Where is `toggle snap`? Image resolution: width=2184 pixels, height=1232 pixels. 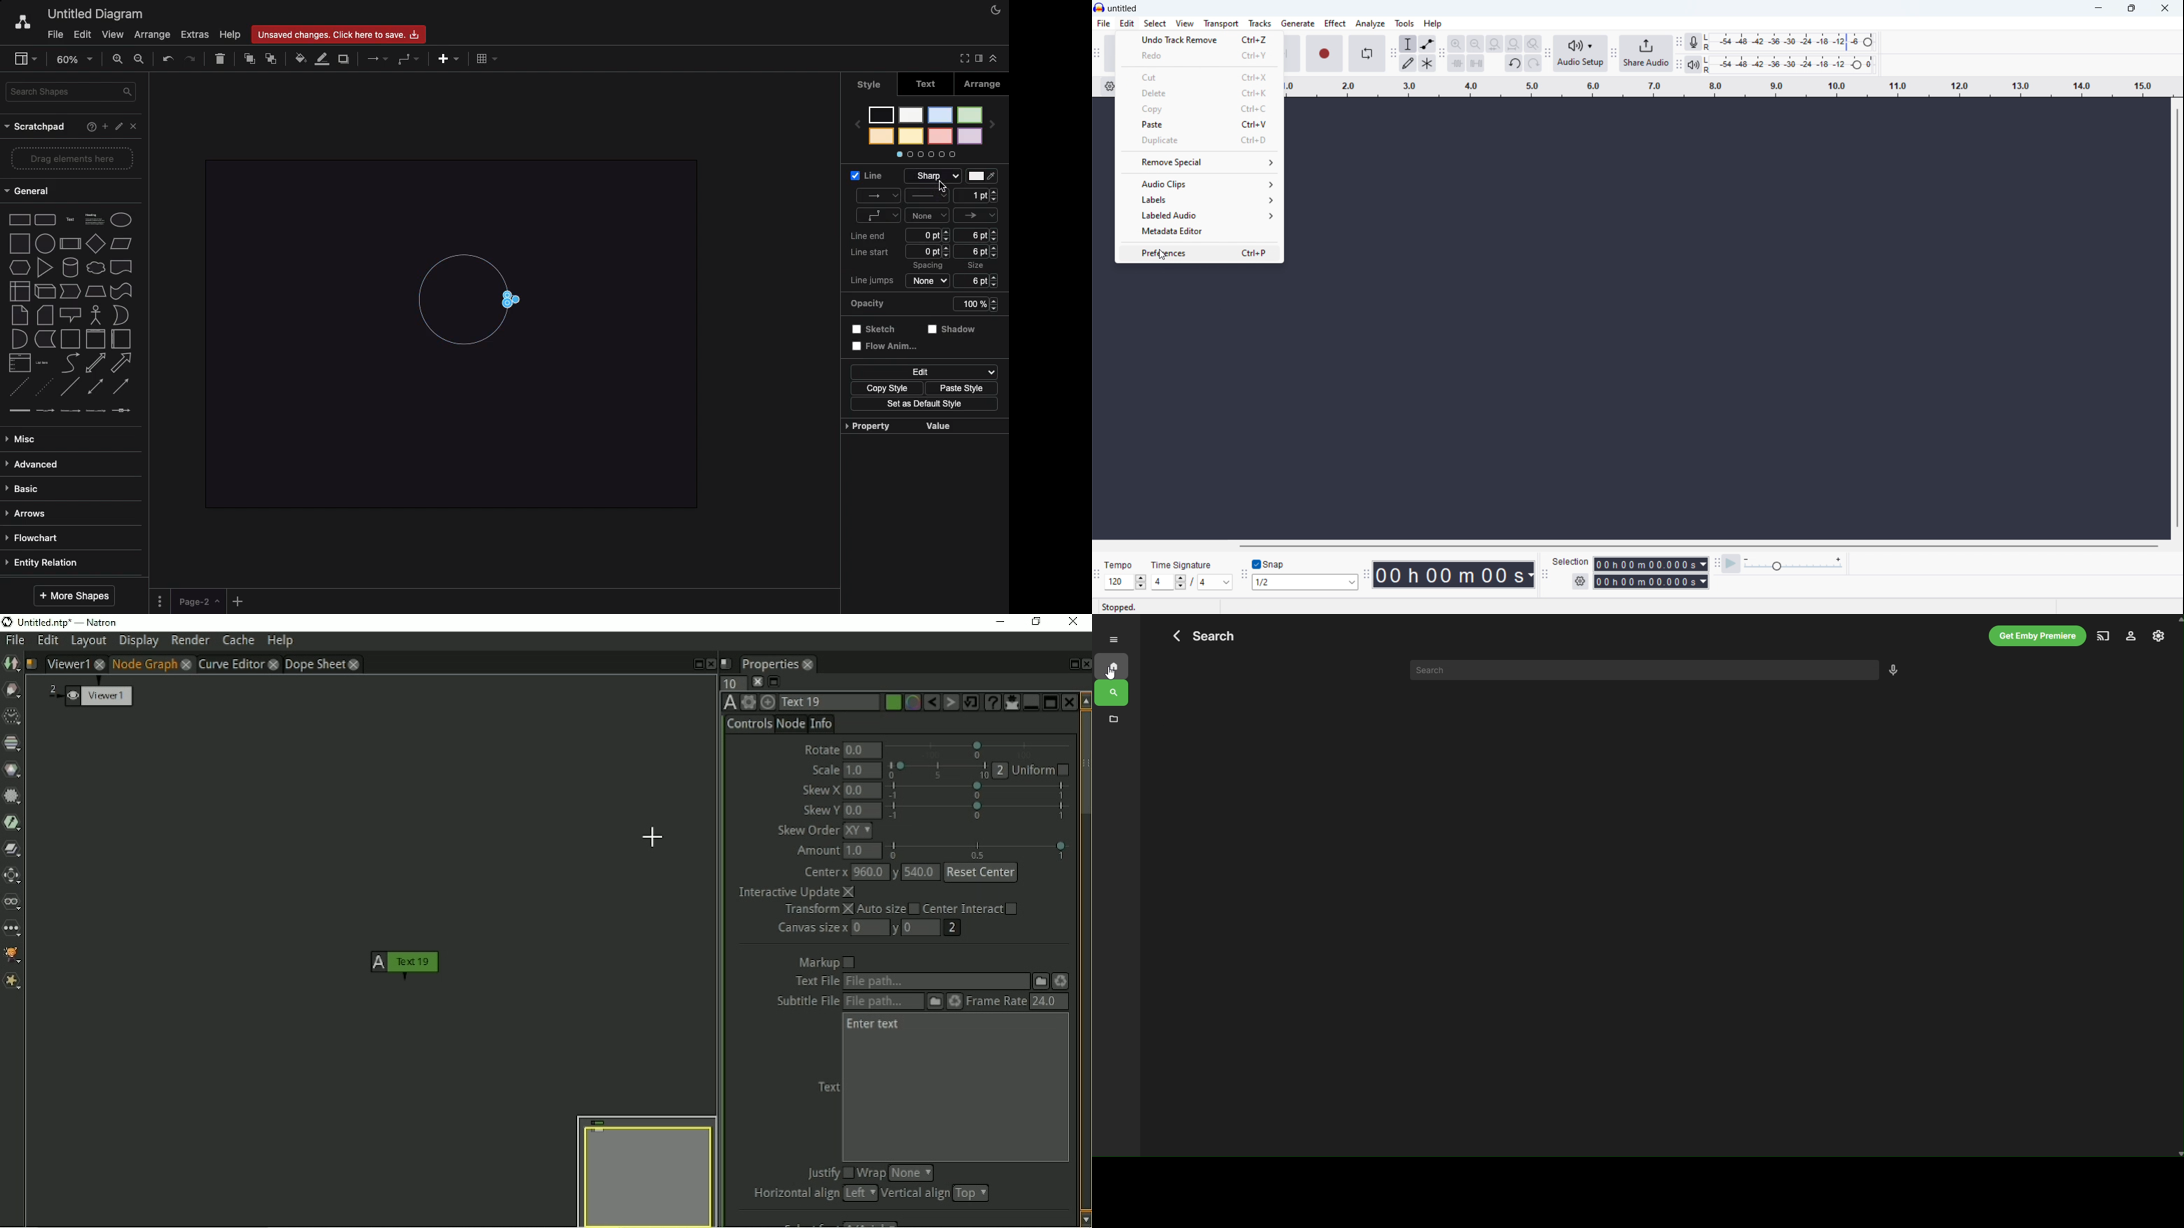
toggle snap is located at coordinates (1269, 565).